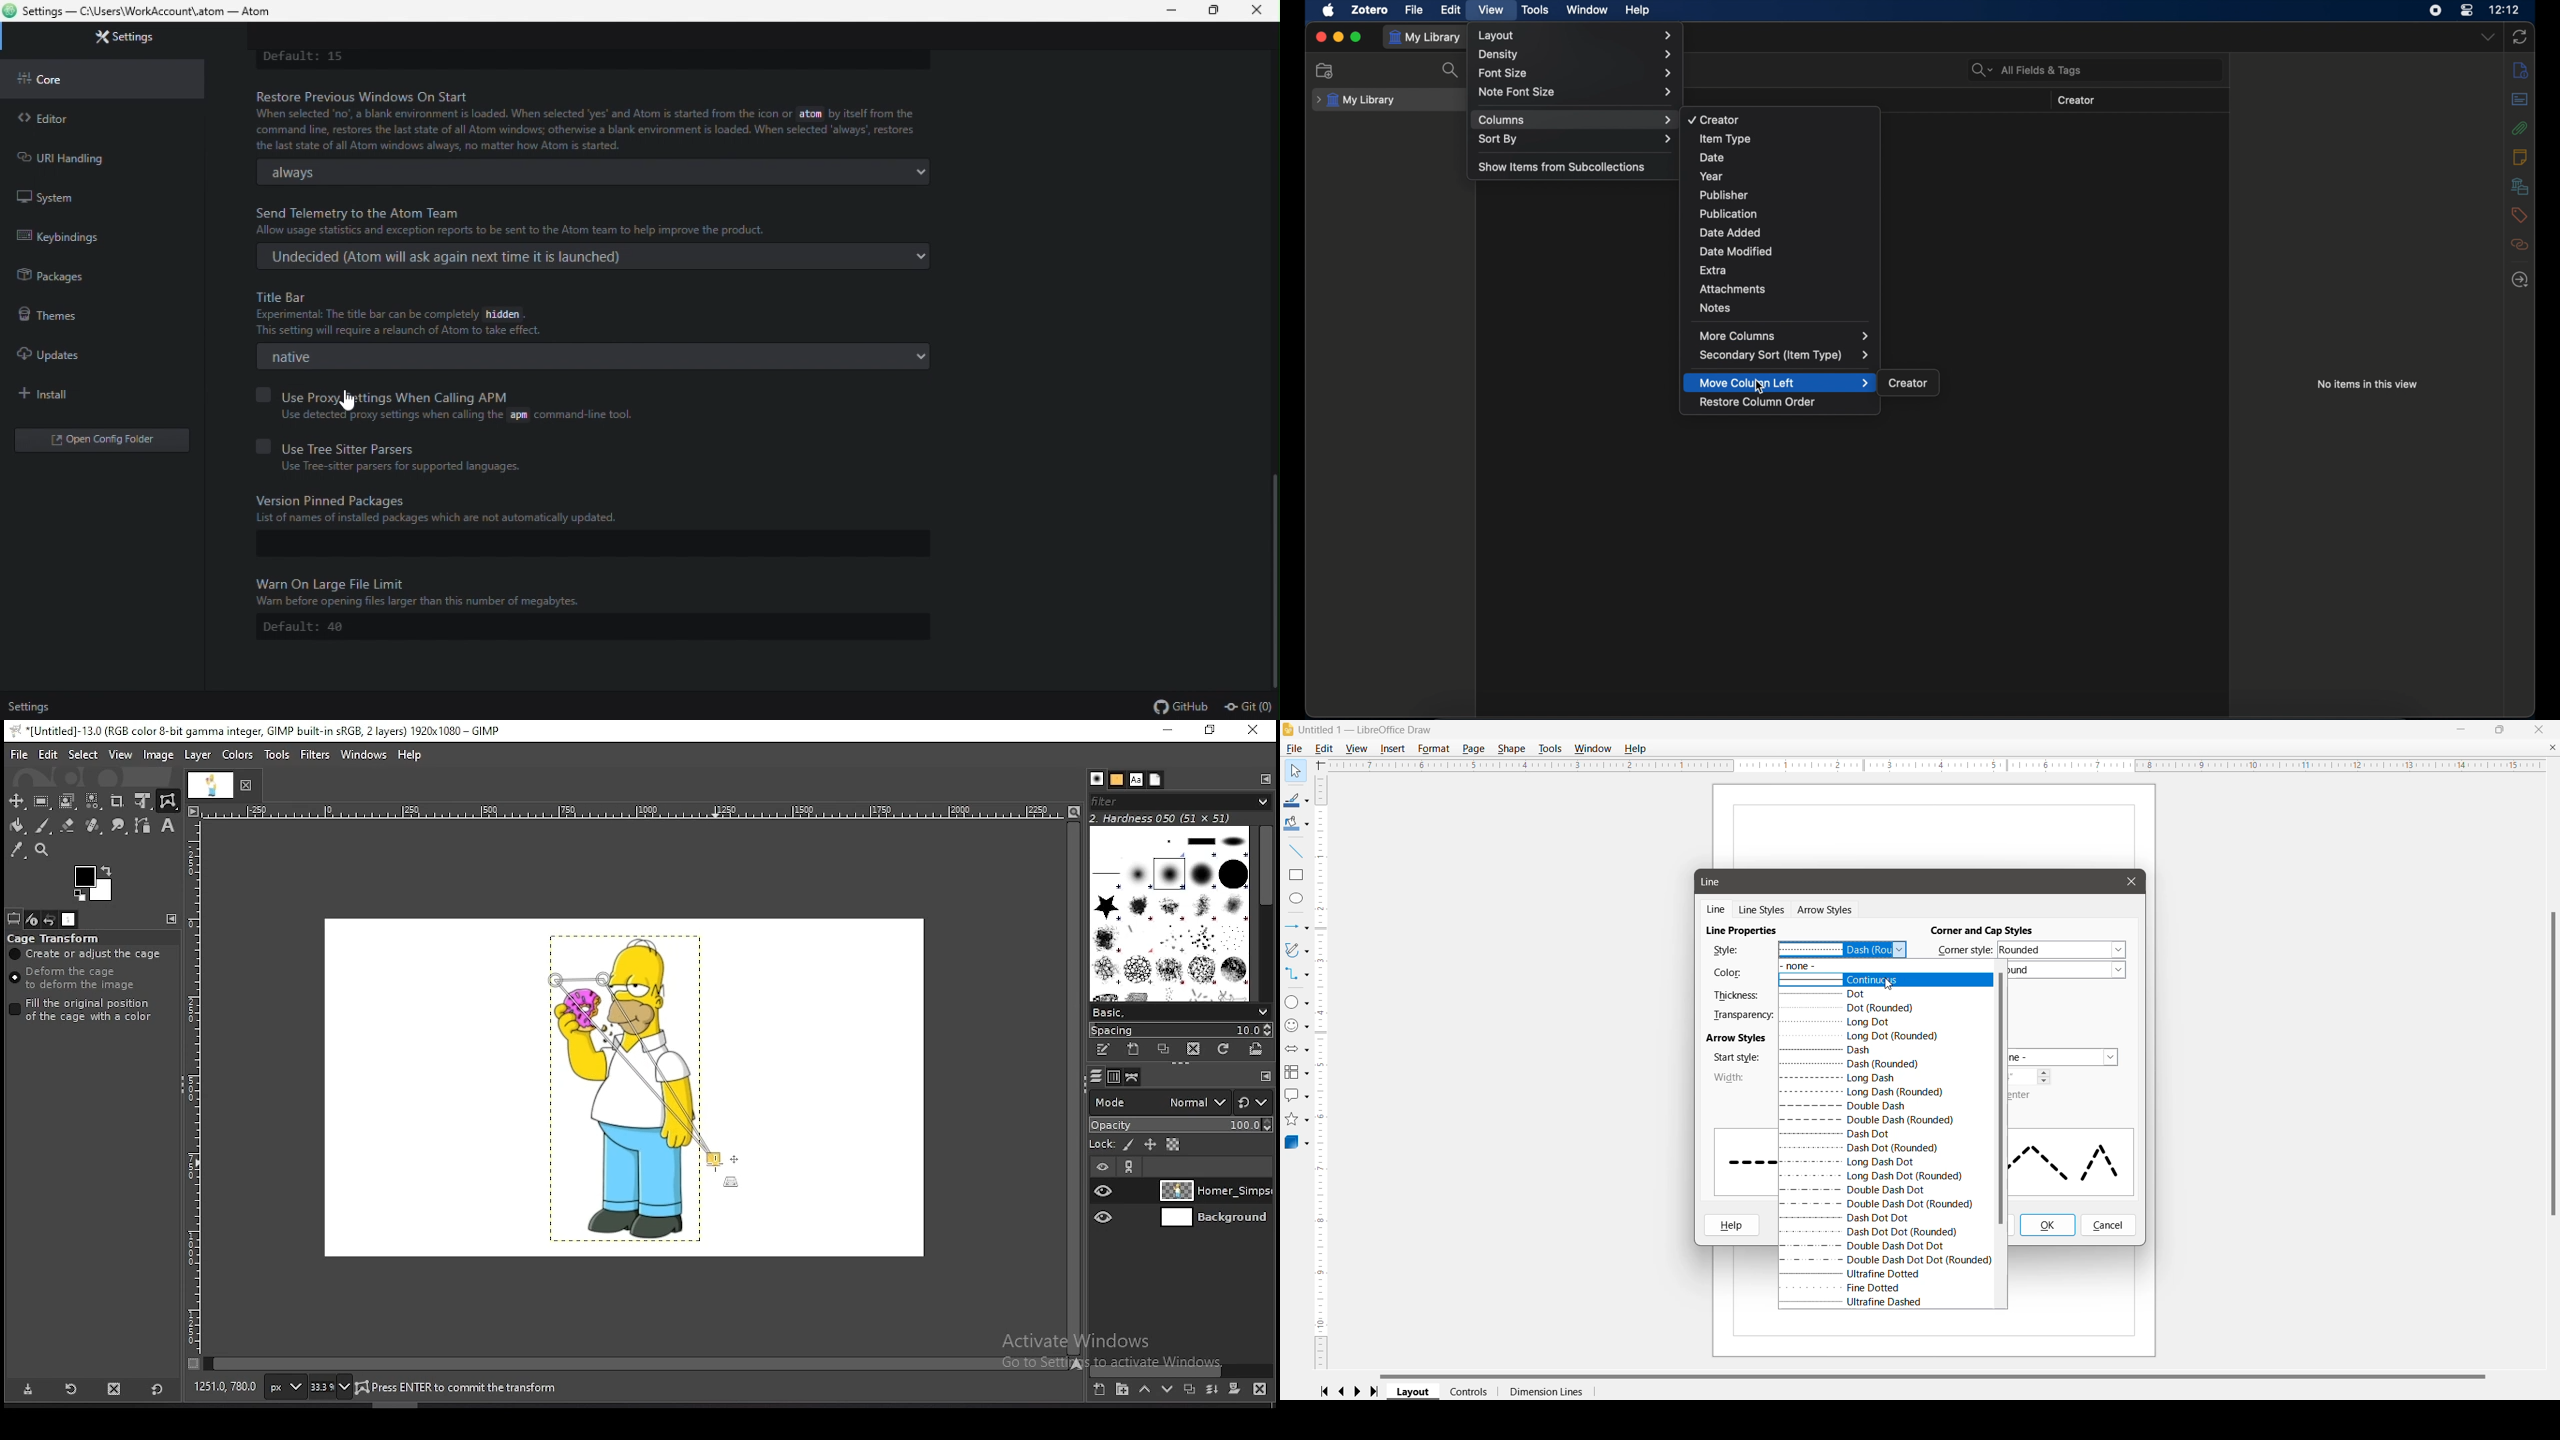 The width and height of the screenshot is (2576, 1456). What do you see at coordinates (1253, 1102) in the screenshot?
I see `rest` at bounding box center [1253, 1102].